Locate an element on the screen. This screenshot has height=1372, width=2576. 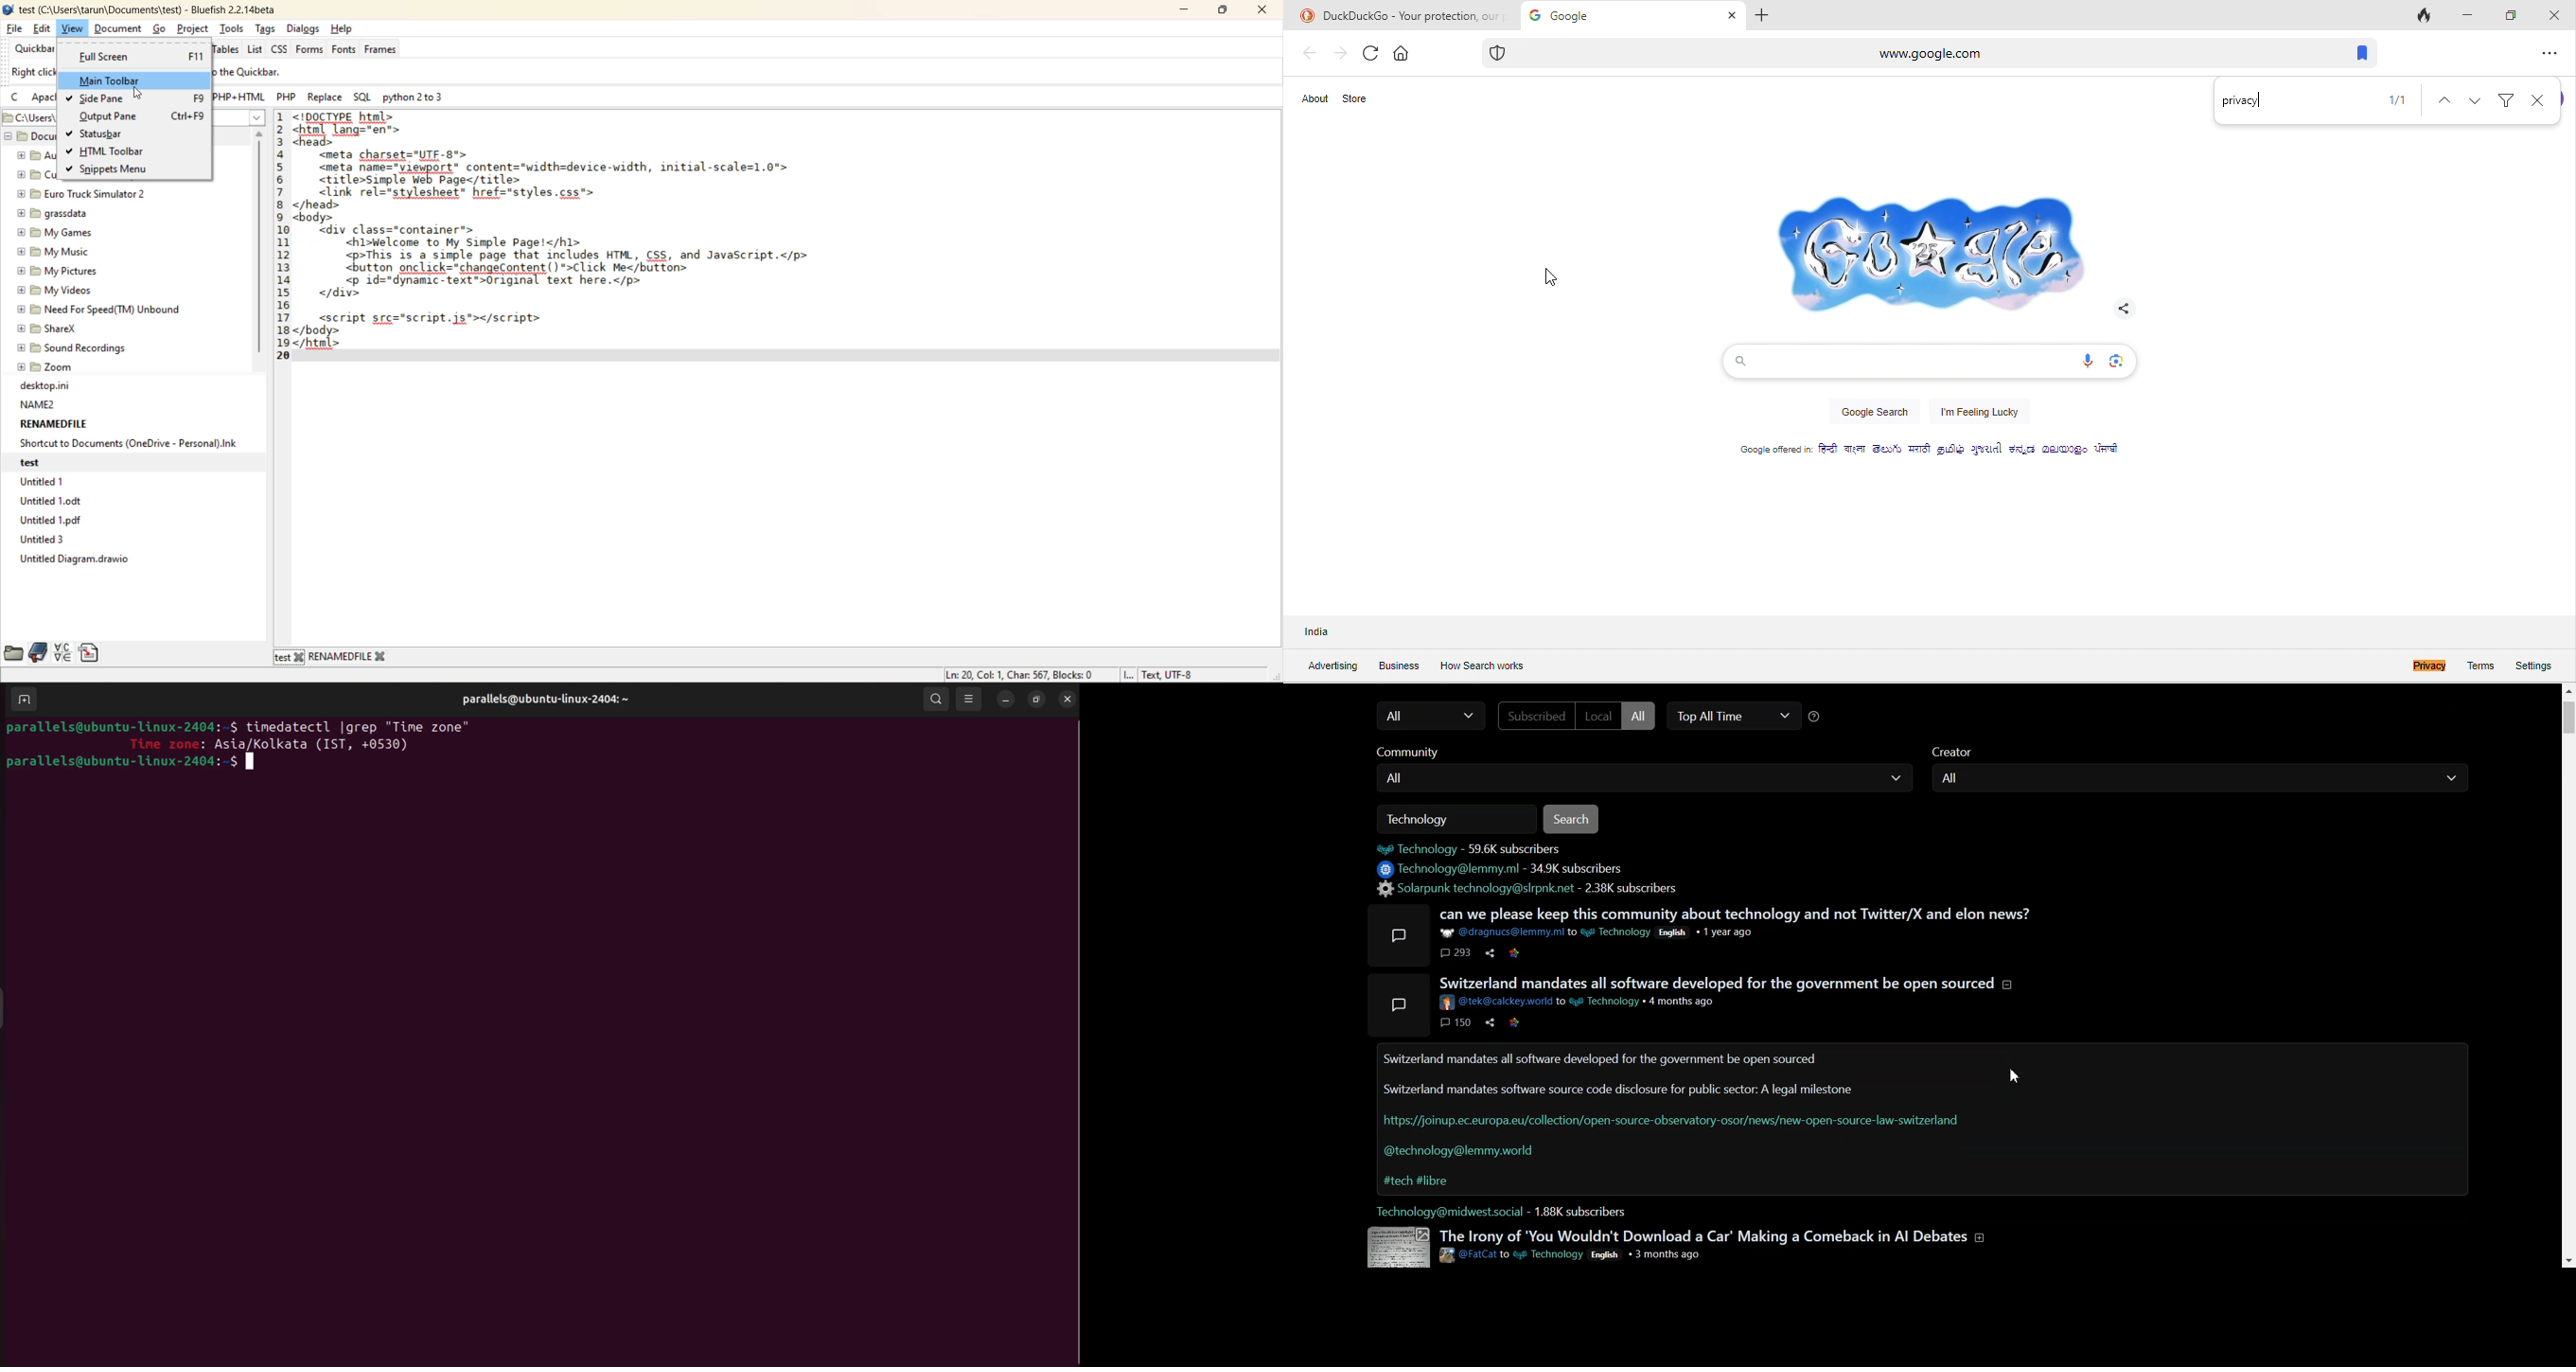
Technology is located at coordinates (1458, 817).